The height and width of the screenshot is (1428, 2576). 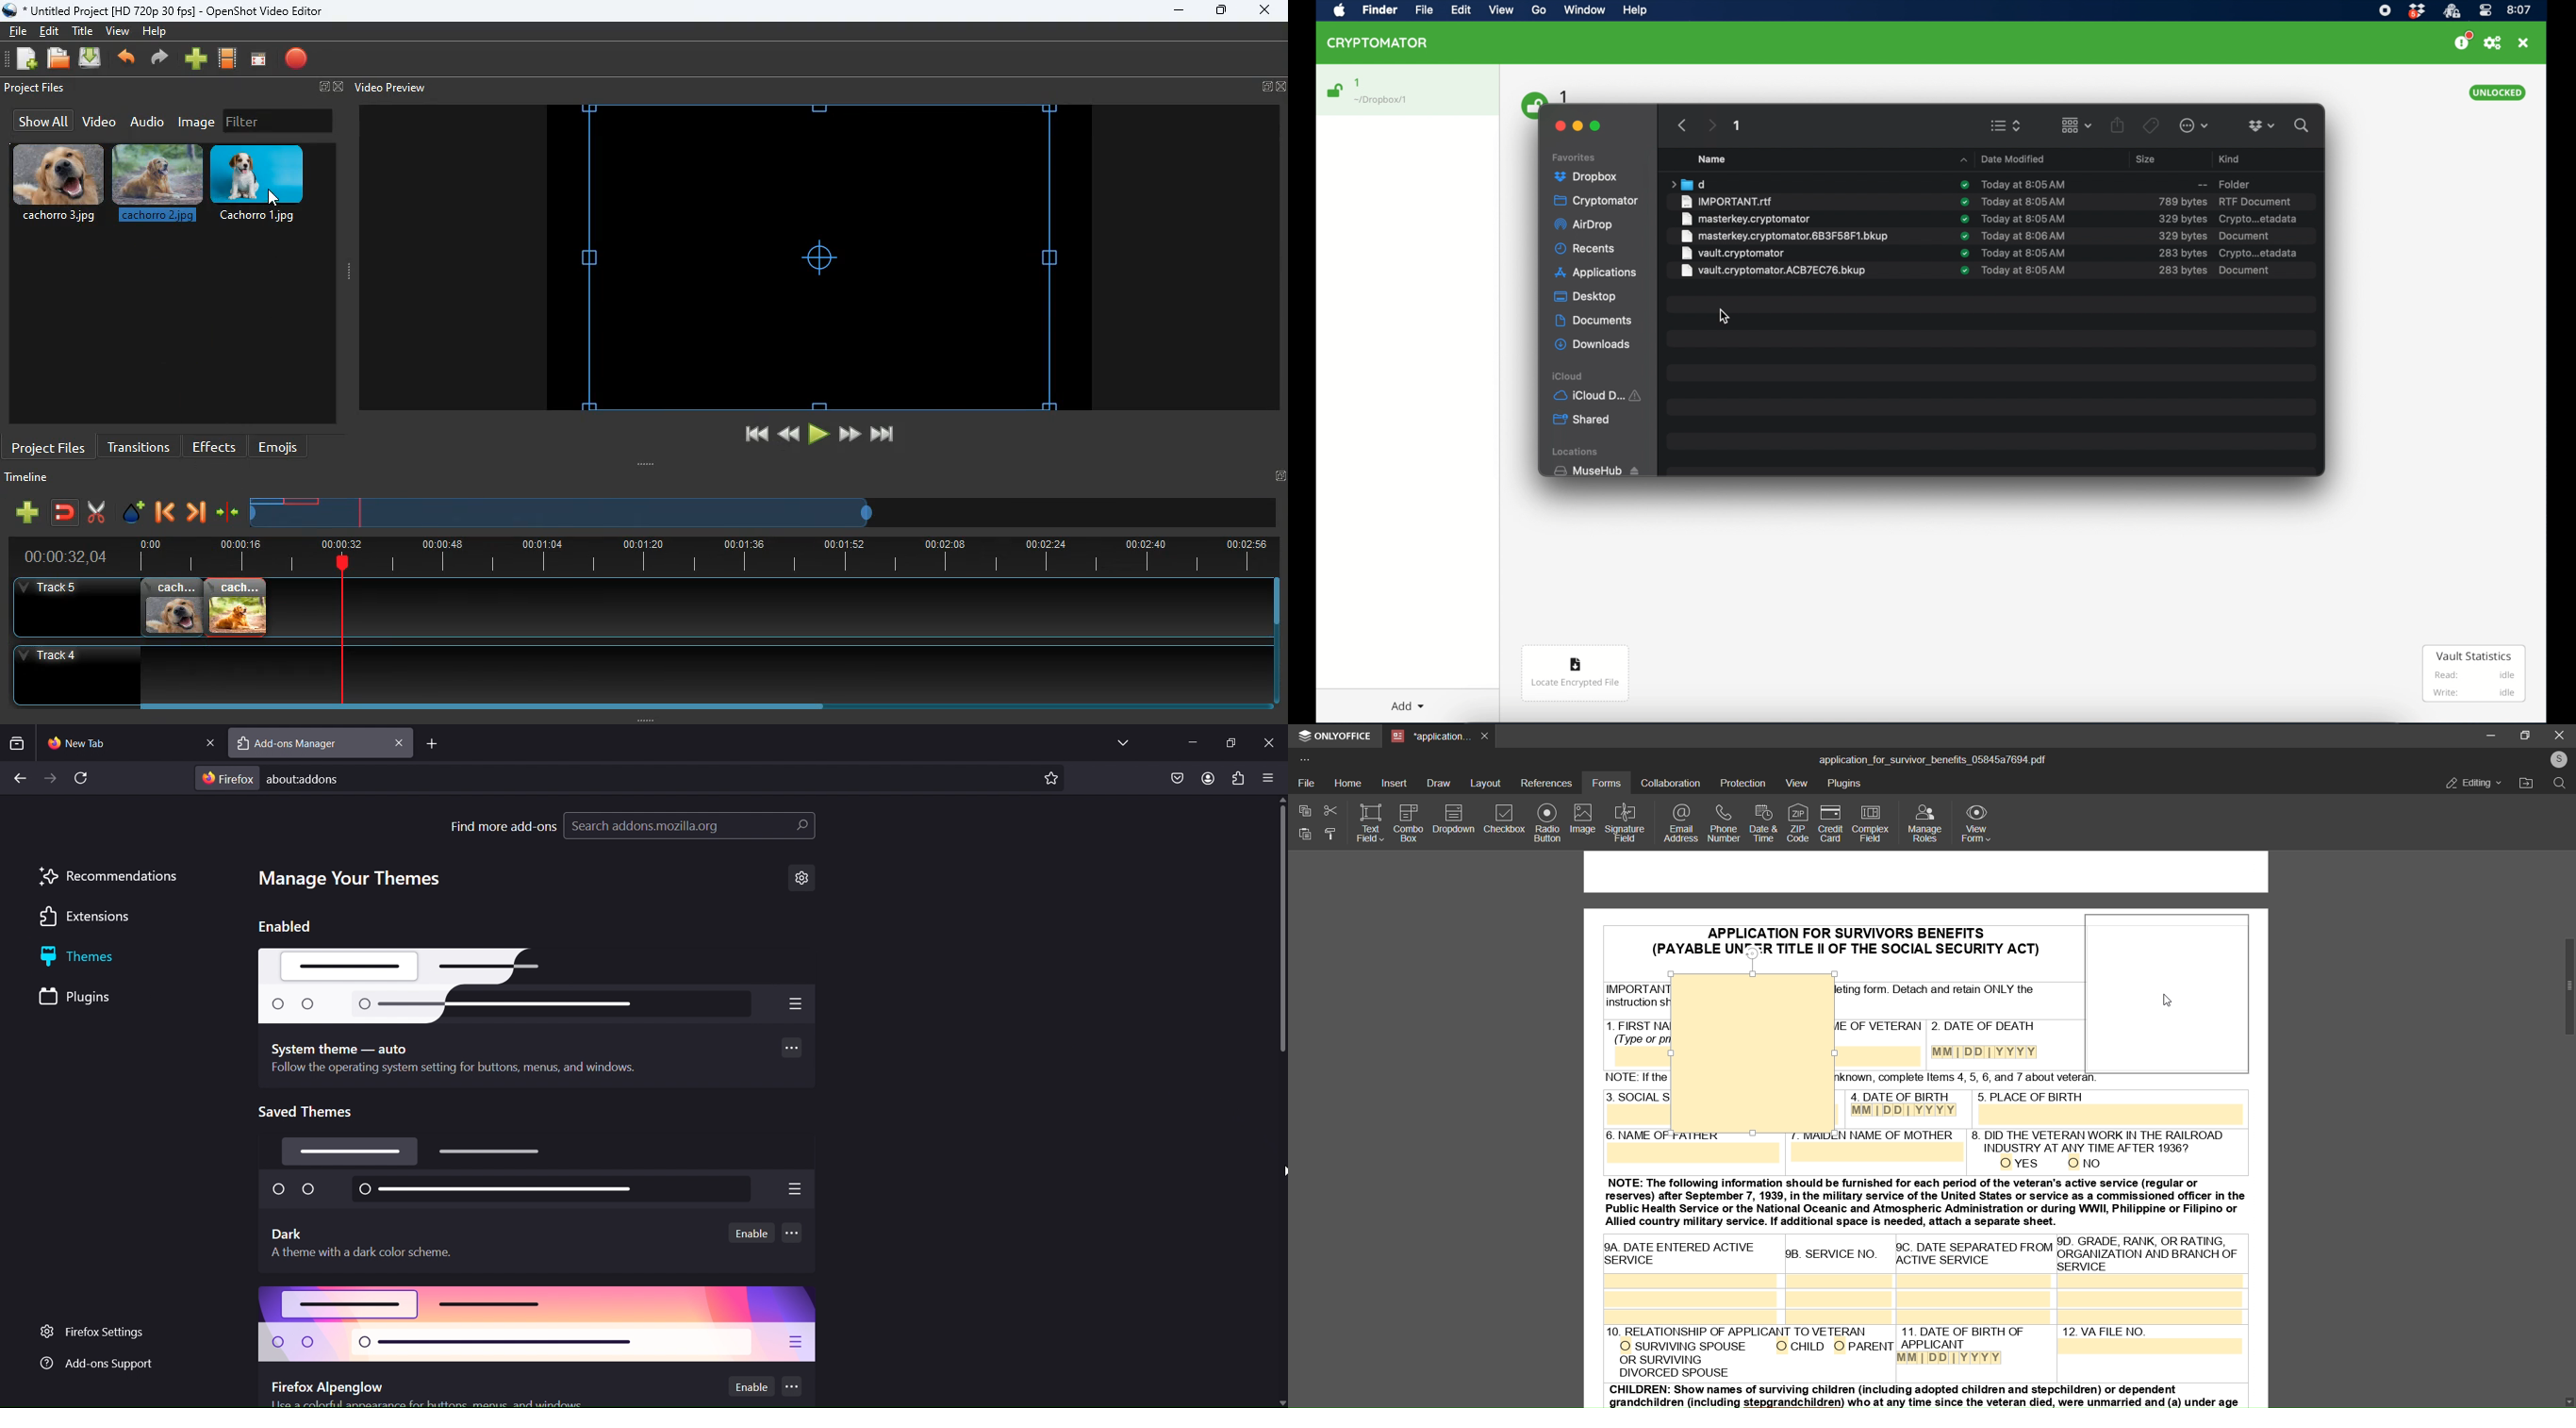 I want to click on recents, so click(x=1586, y=249).